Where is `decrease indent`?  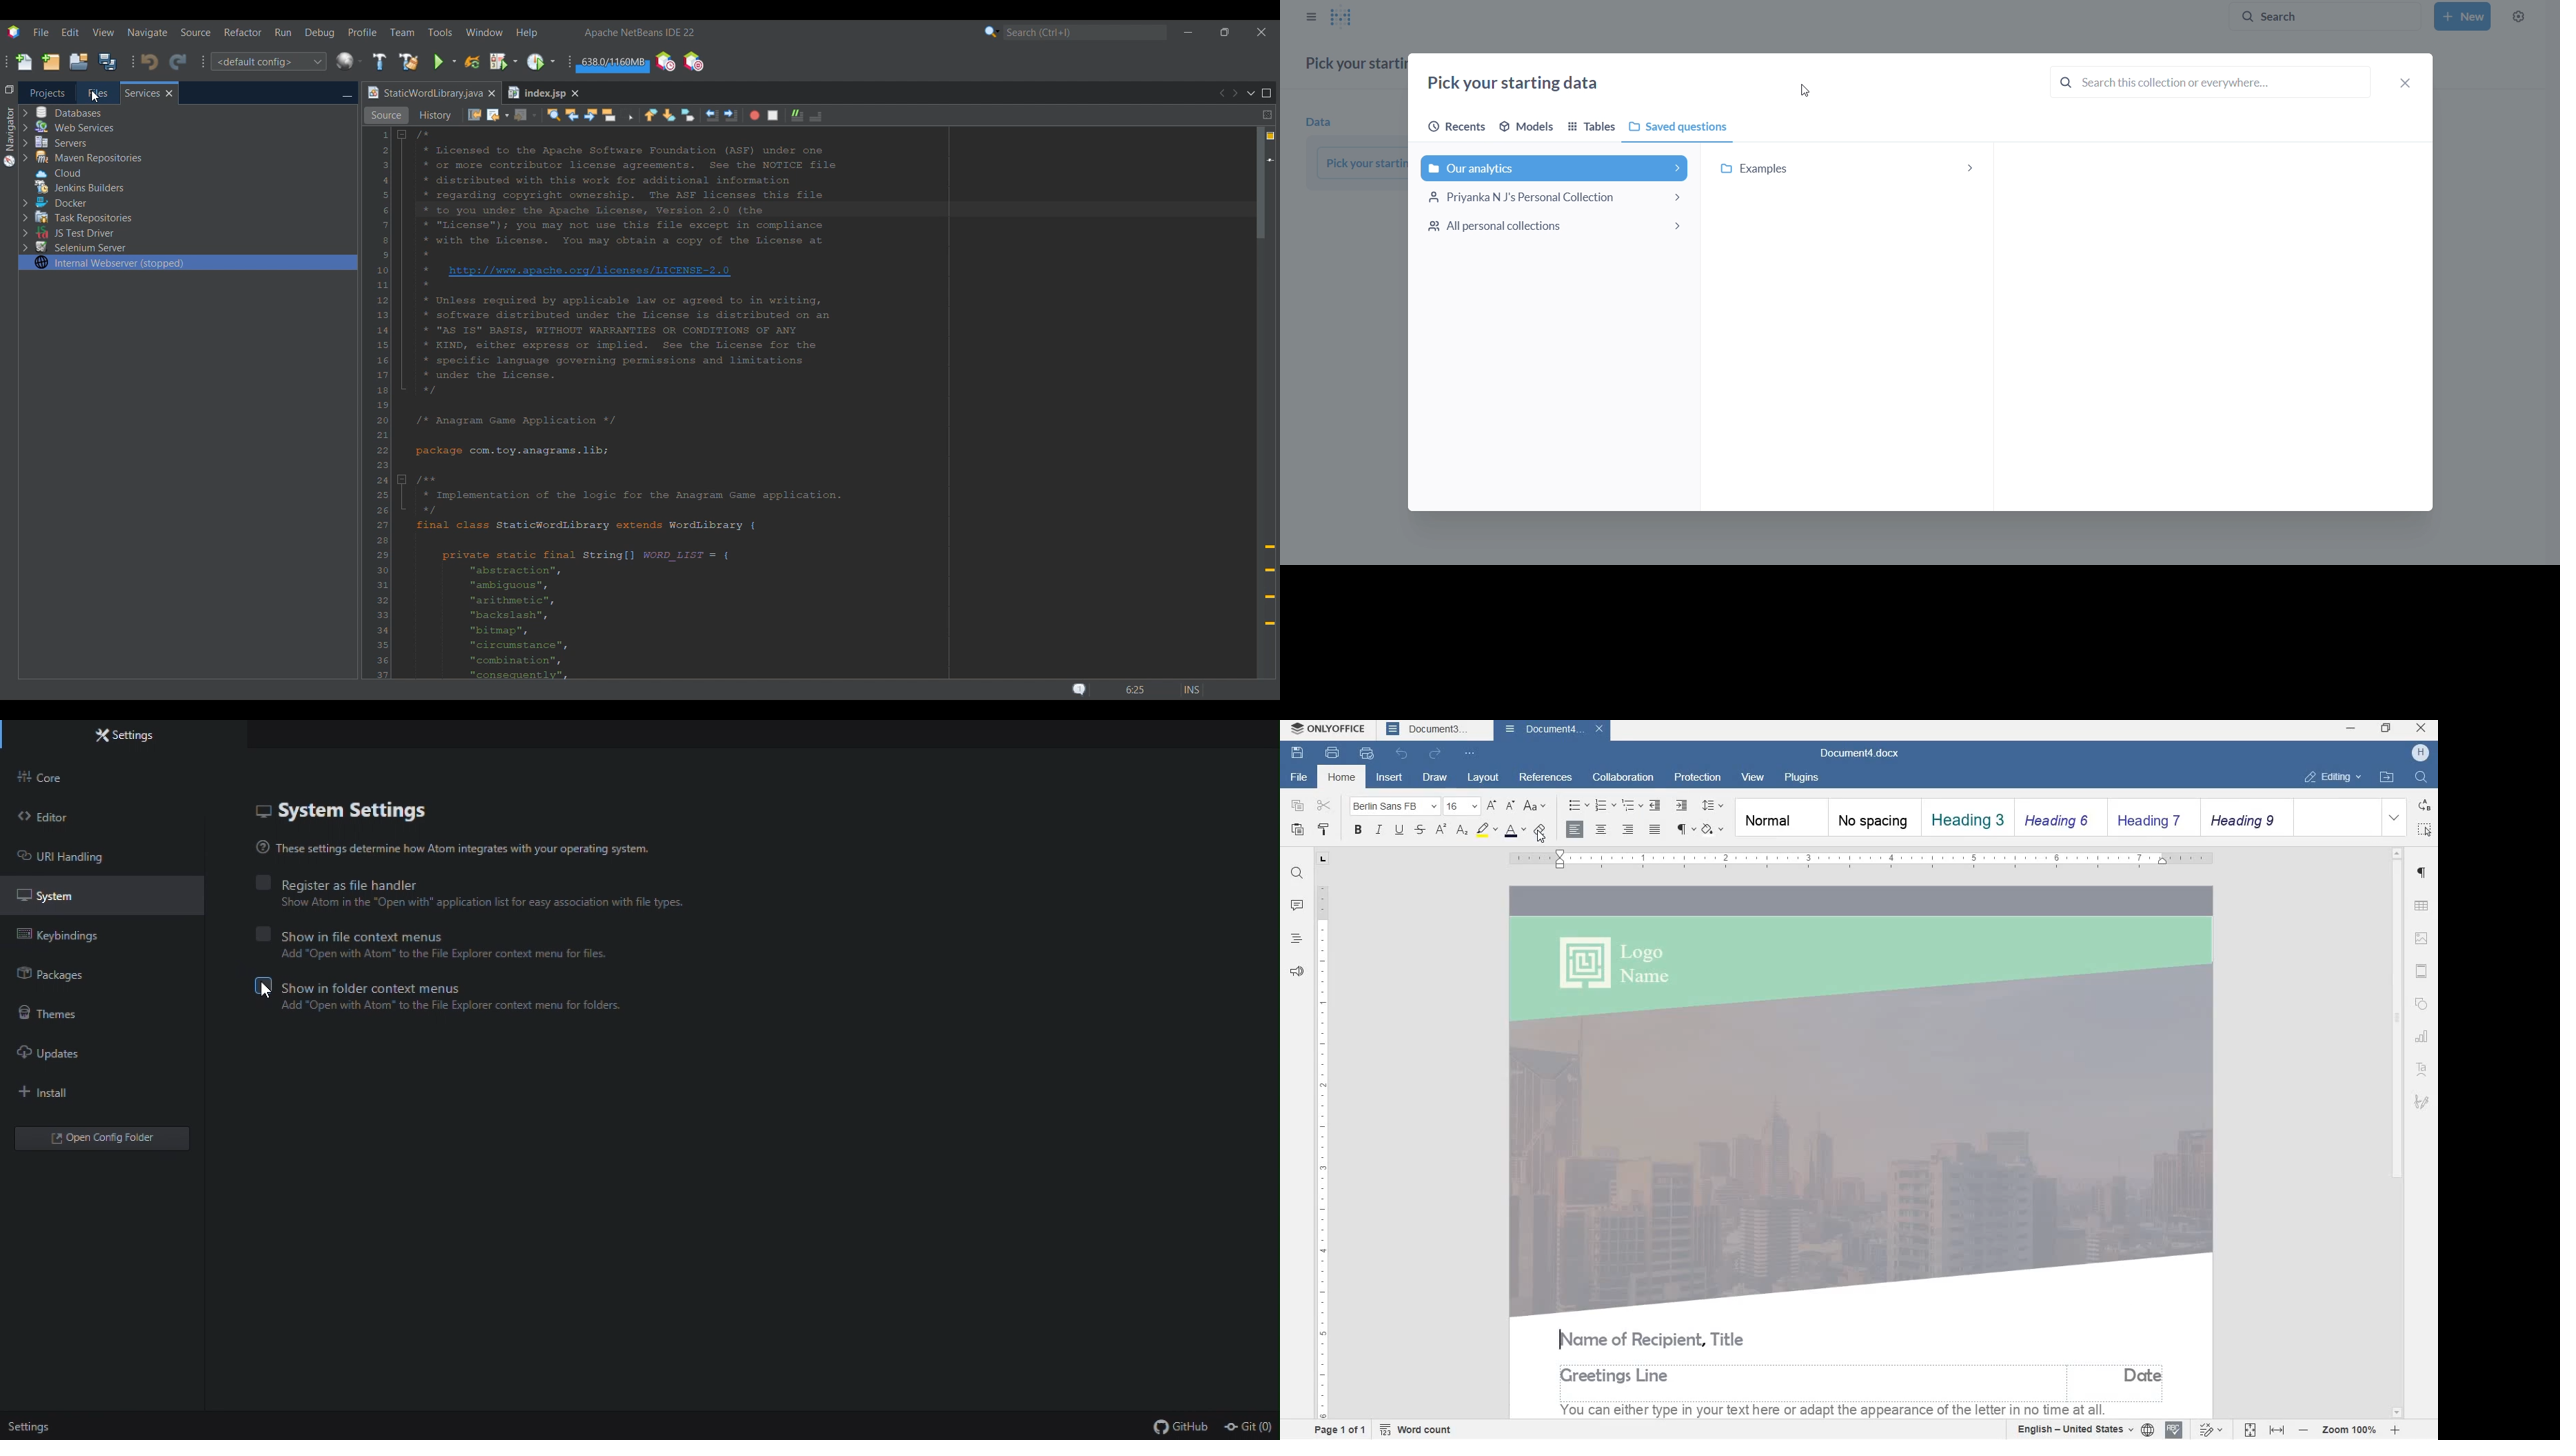 decrease indent is located at coordinates (1654, 806).